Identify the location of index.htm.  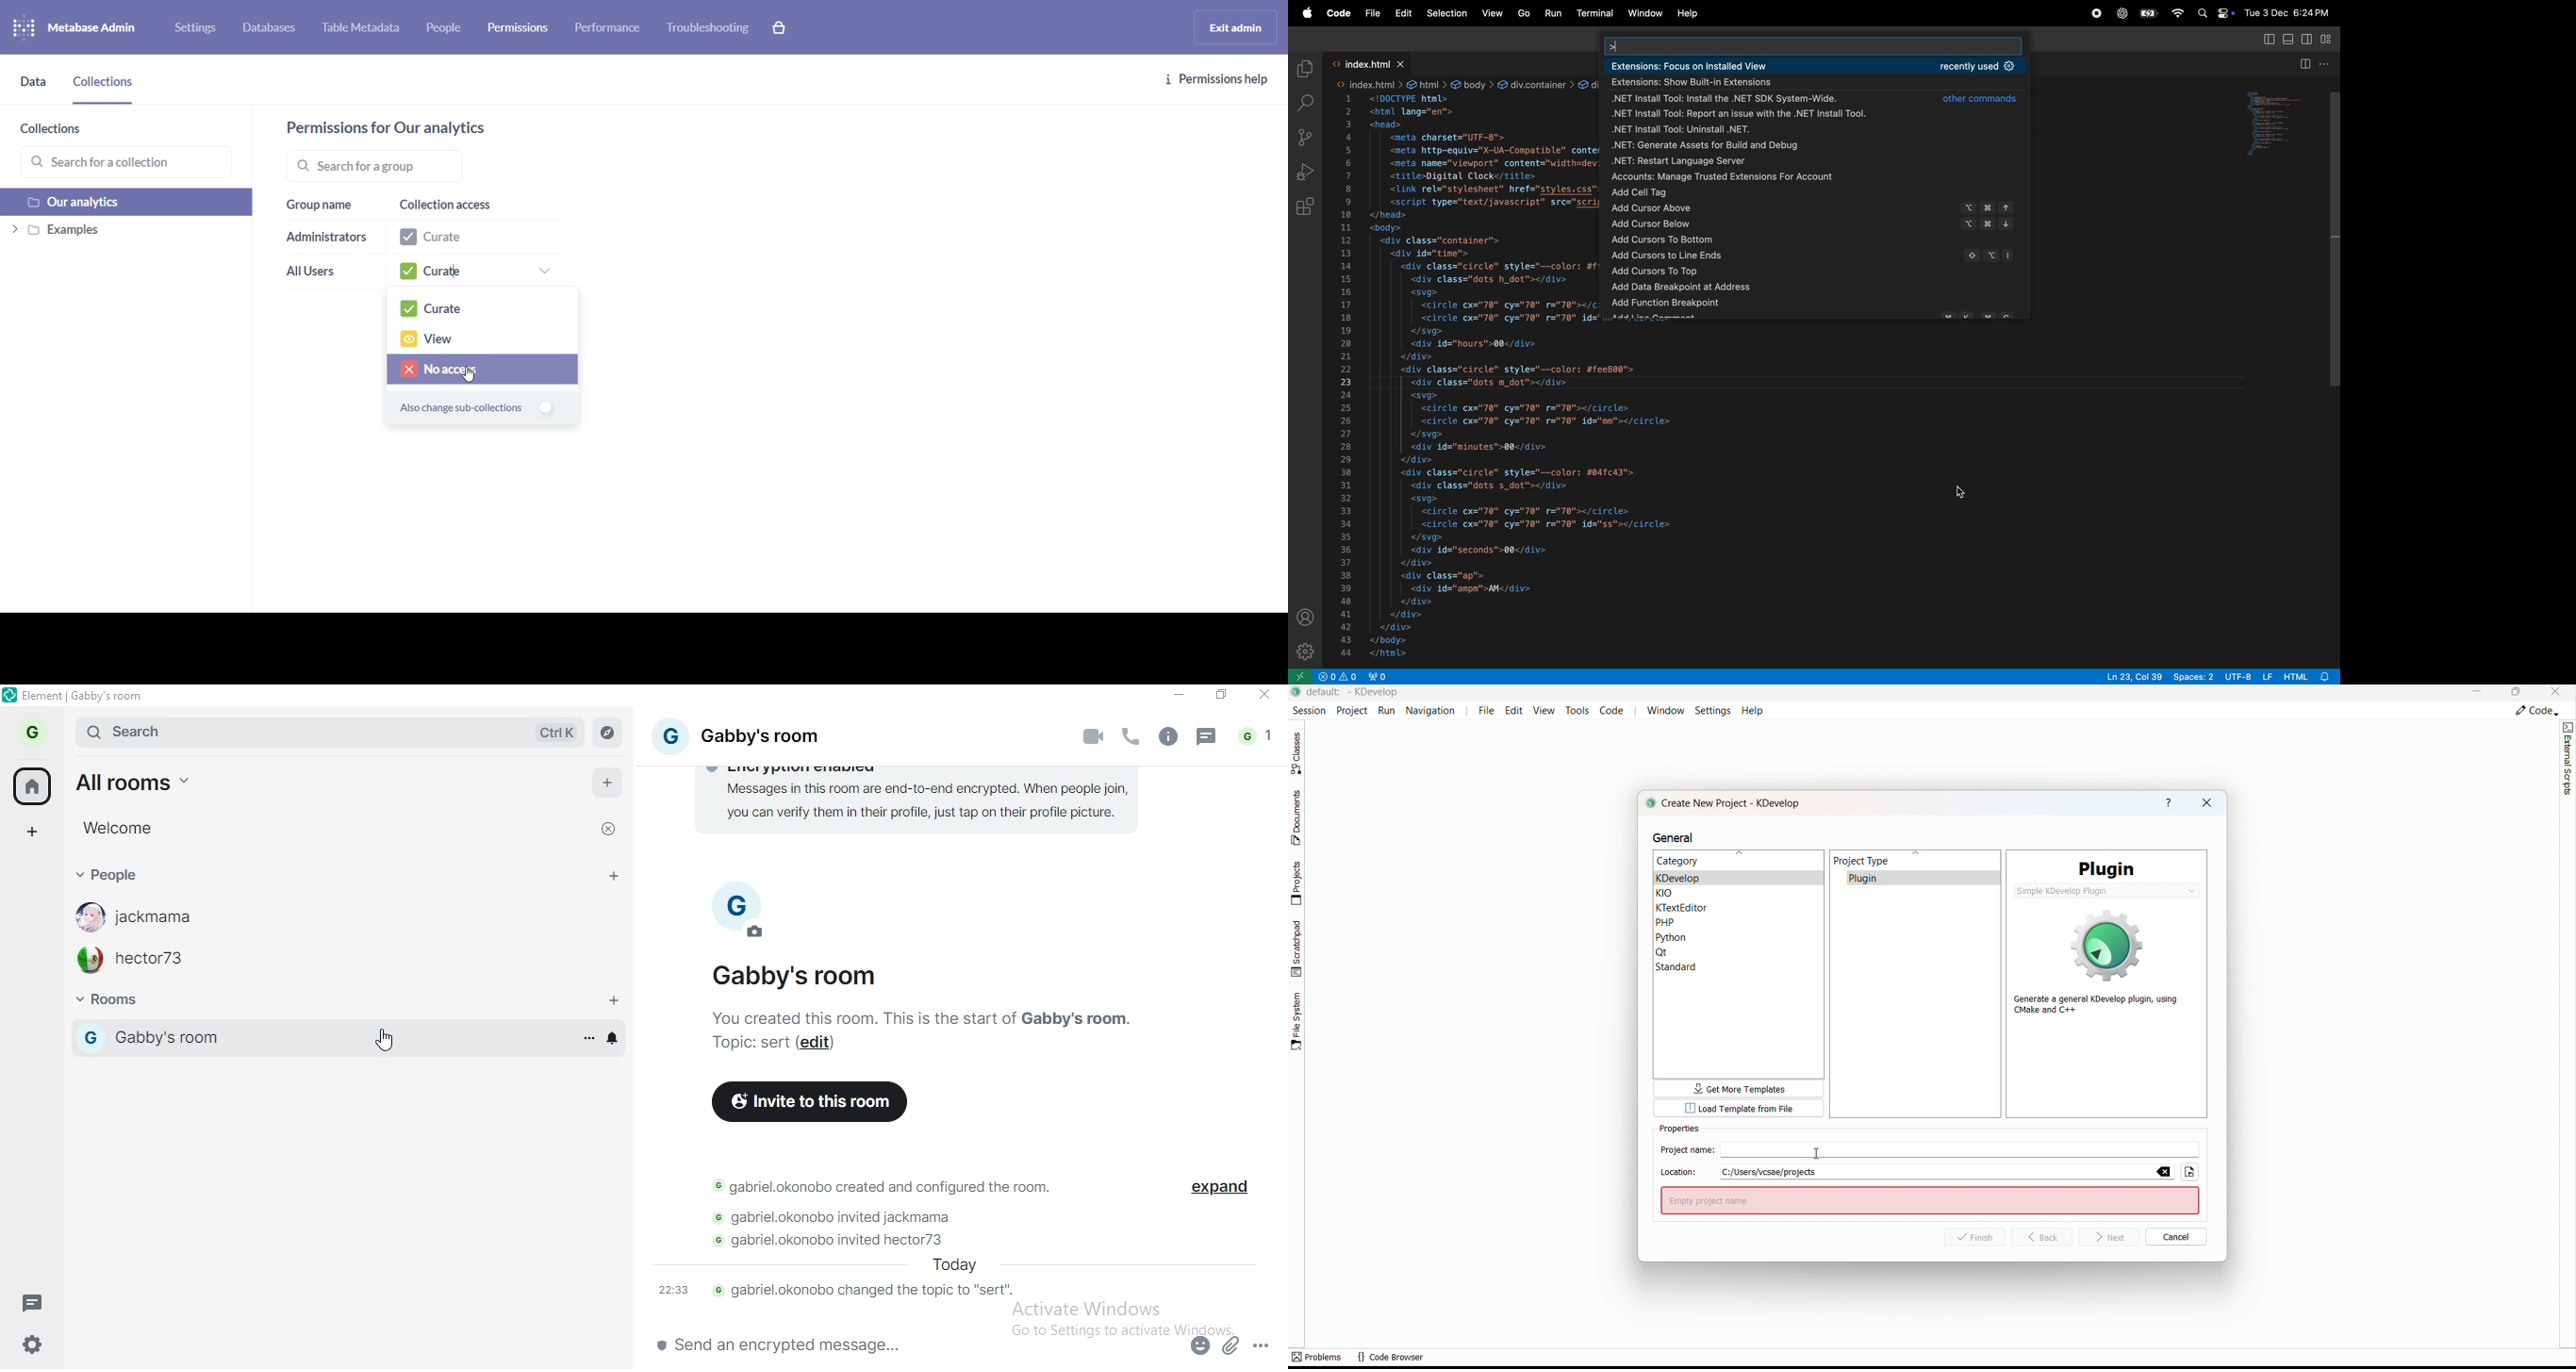
(1367, 85).